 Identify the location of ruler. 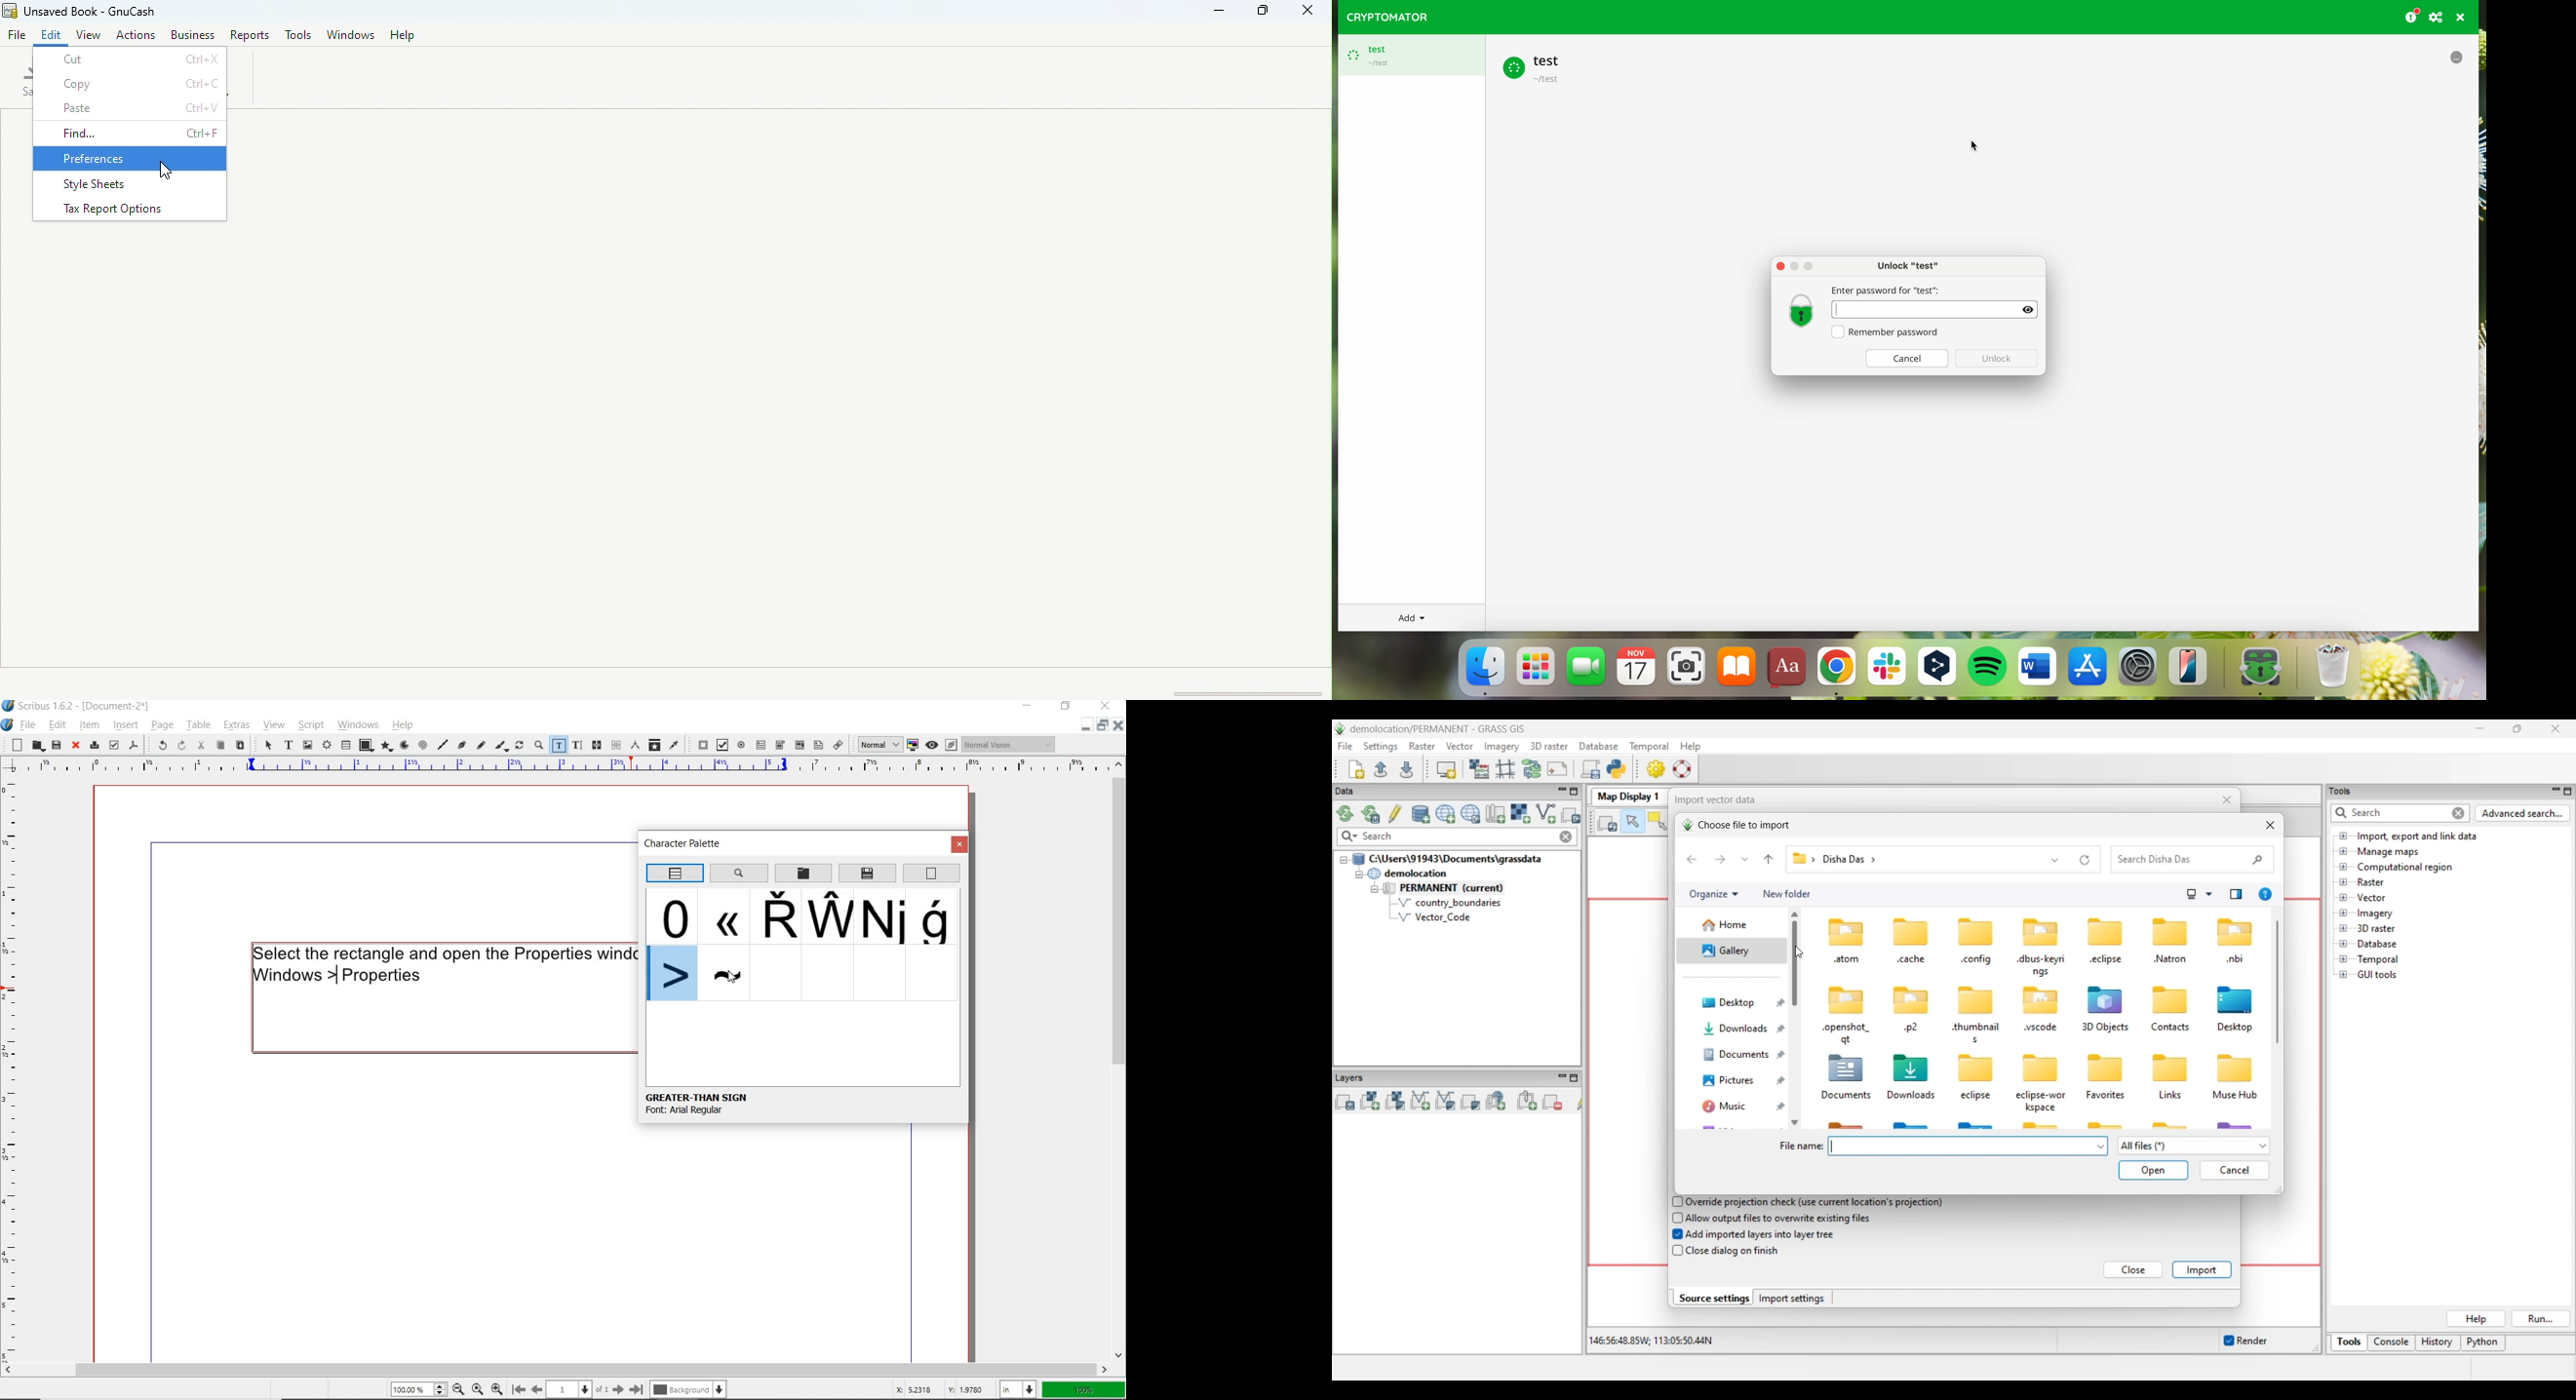
(11, 1071).